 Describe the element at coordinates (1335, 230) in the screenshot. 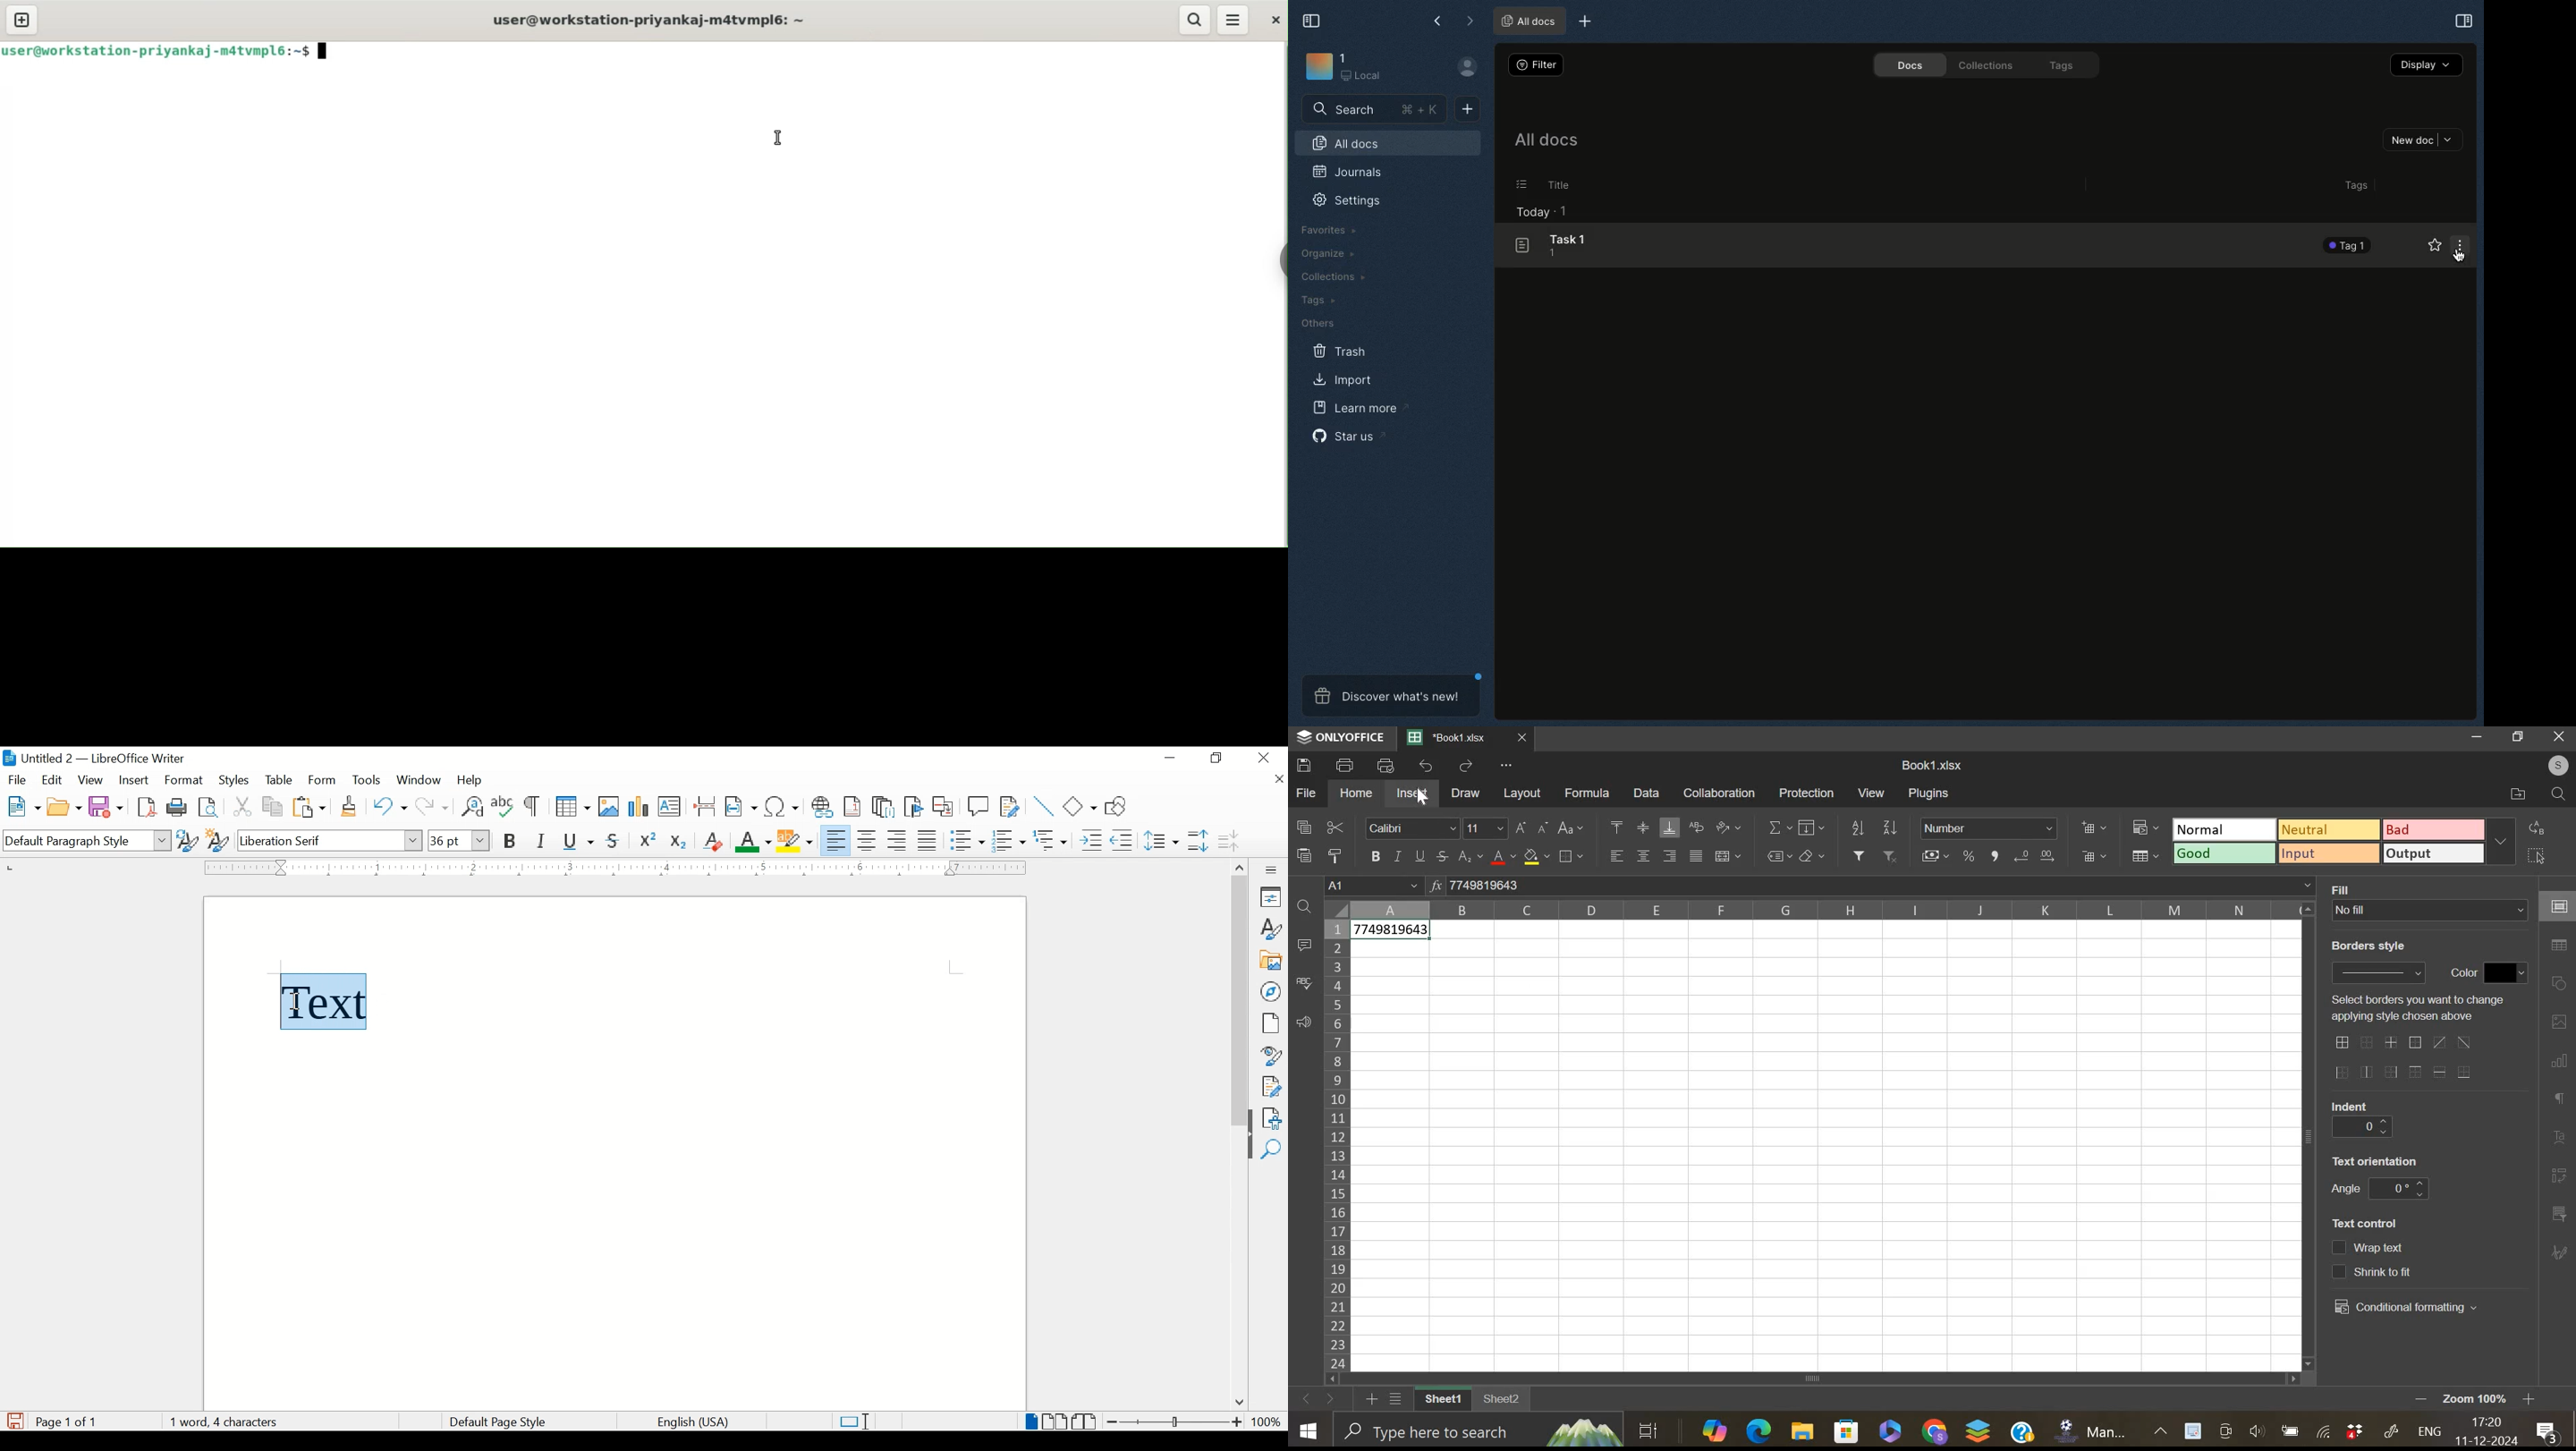

I see `Favorites` at that location.